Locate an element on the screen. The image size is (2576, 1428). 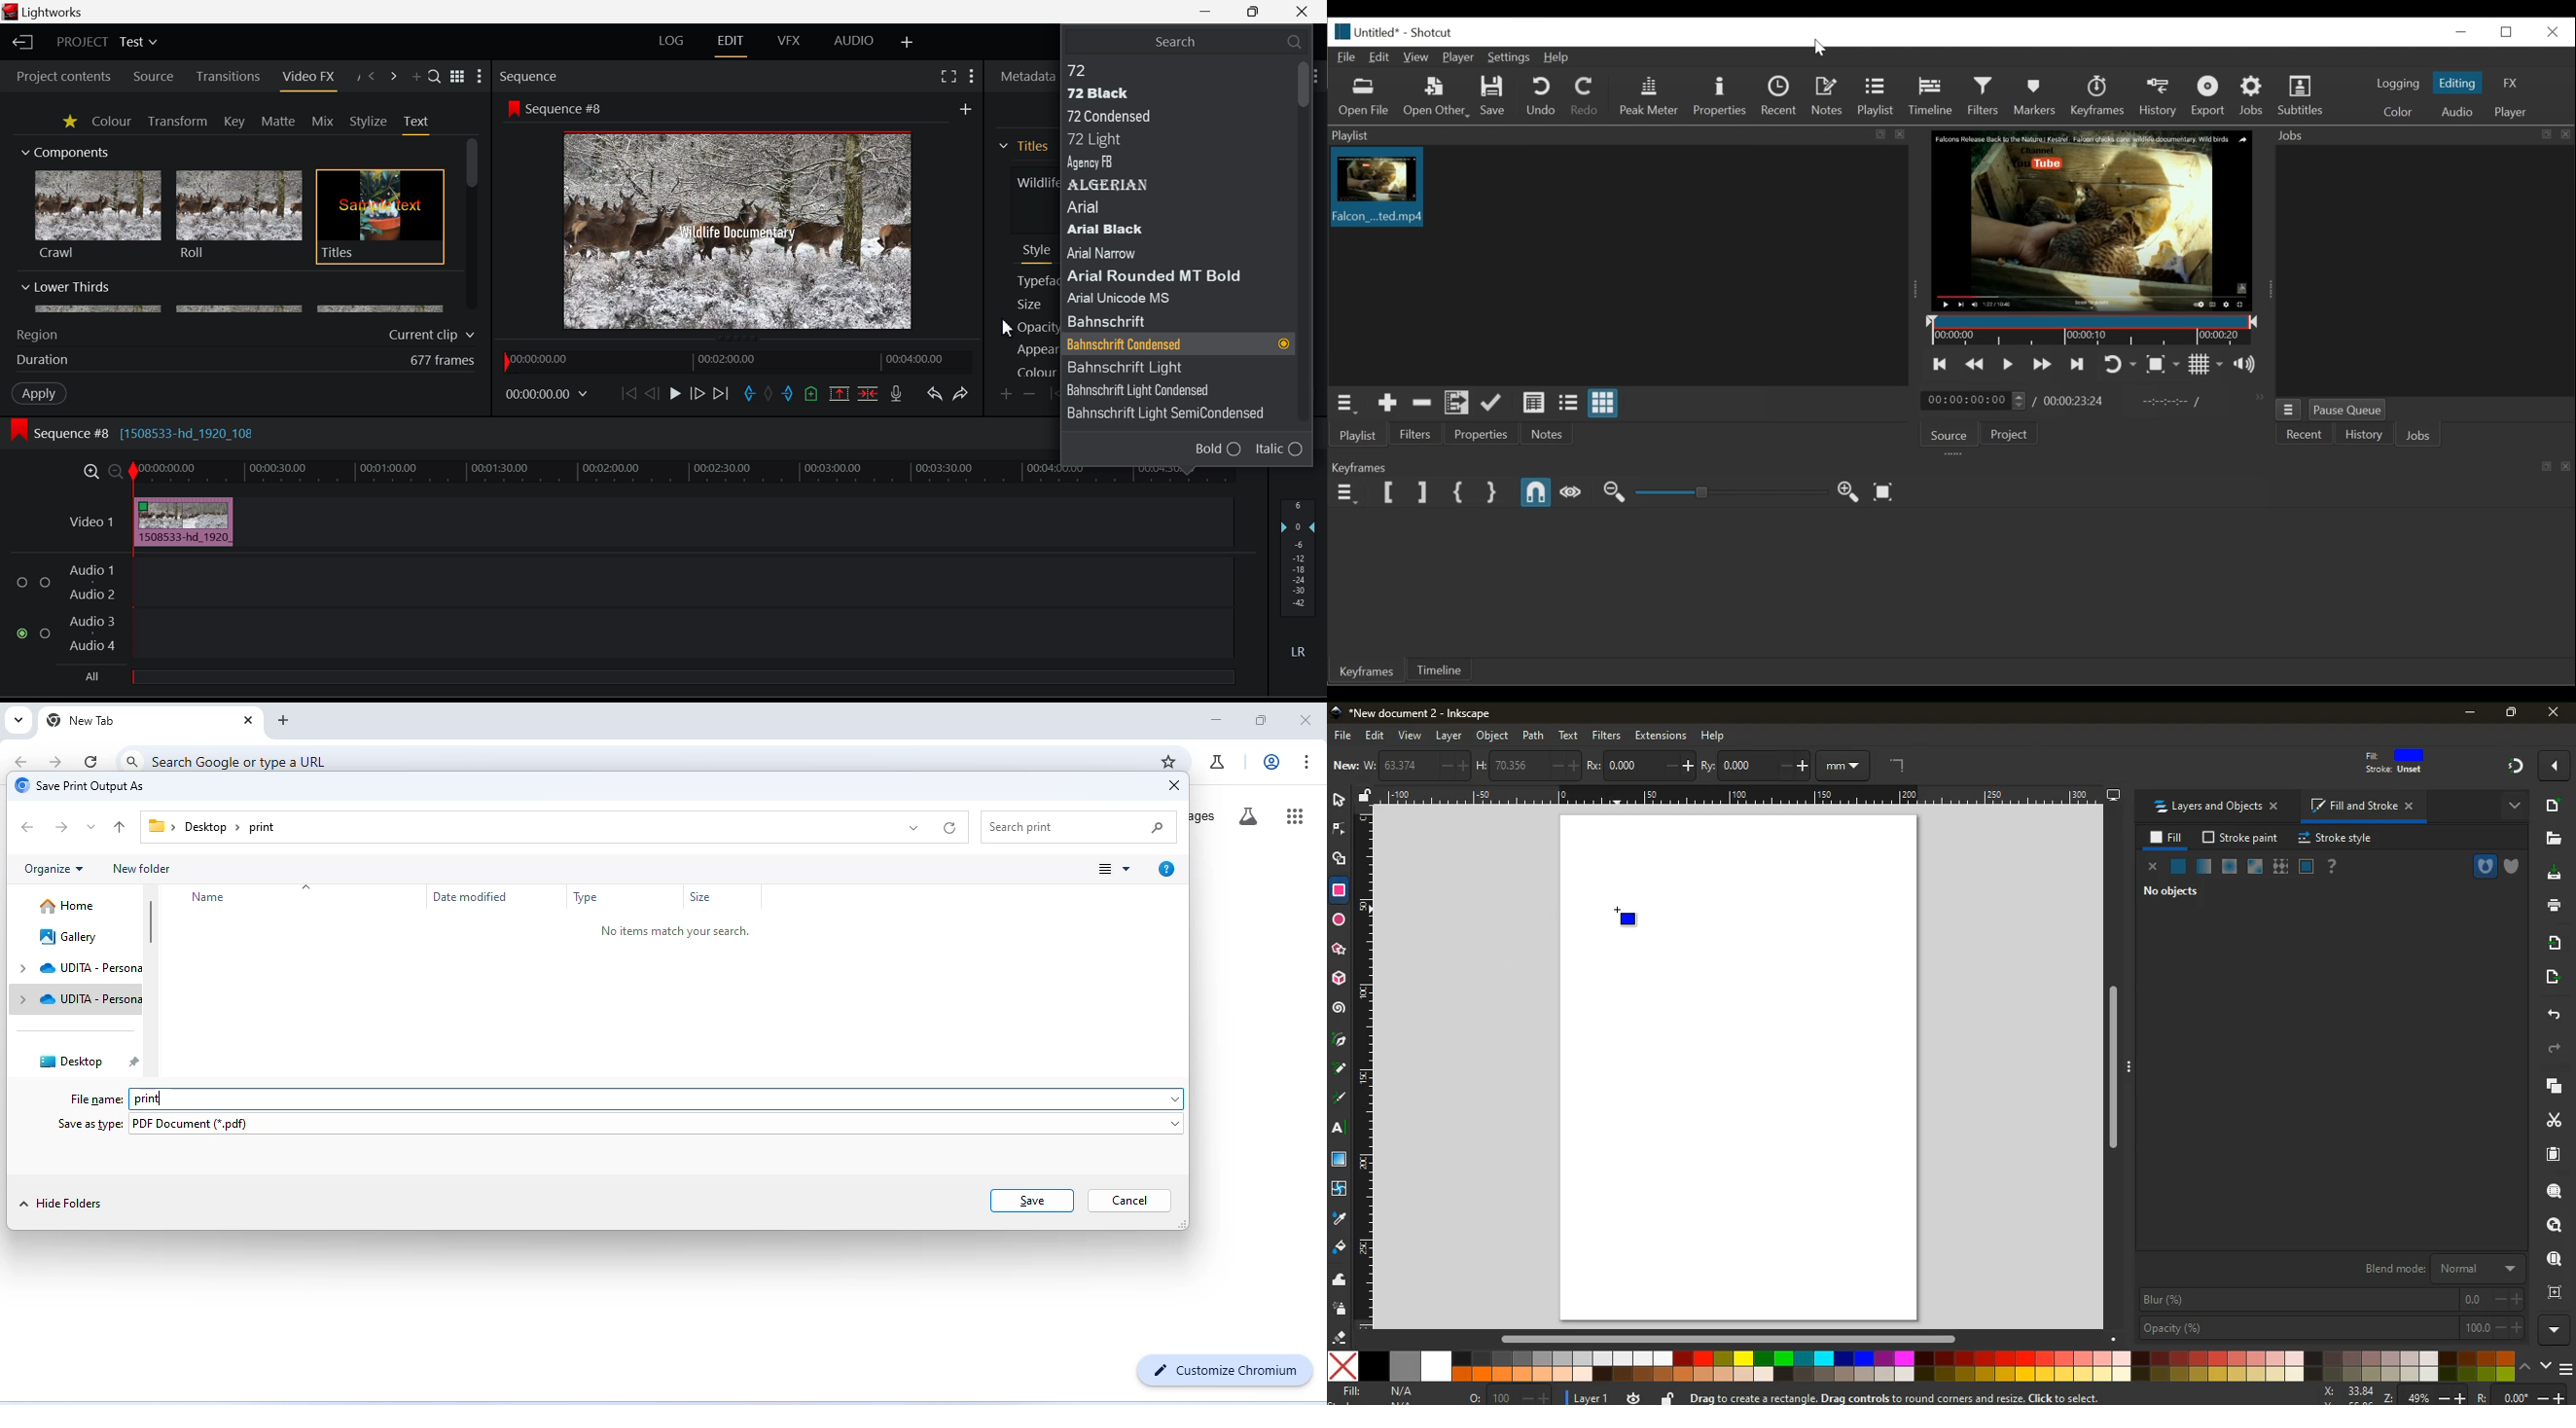
Minimize is located at coordinates (1256, 10).